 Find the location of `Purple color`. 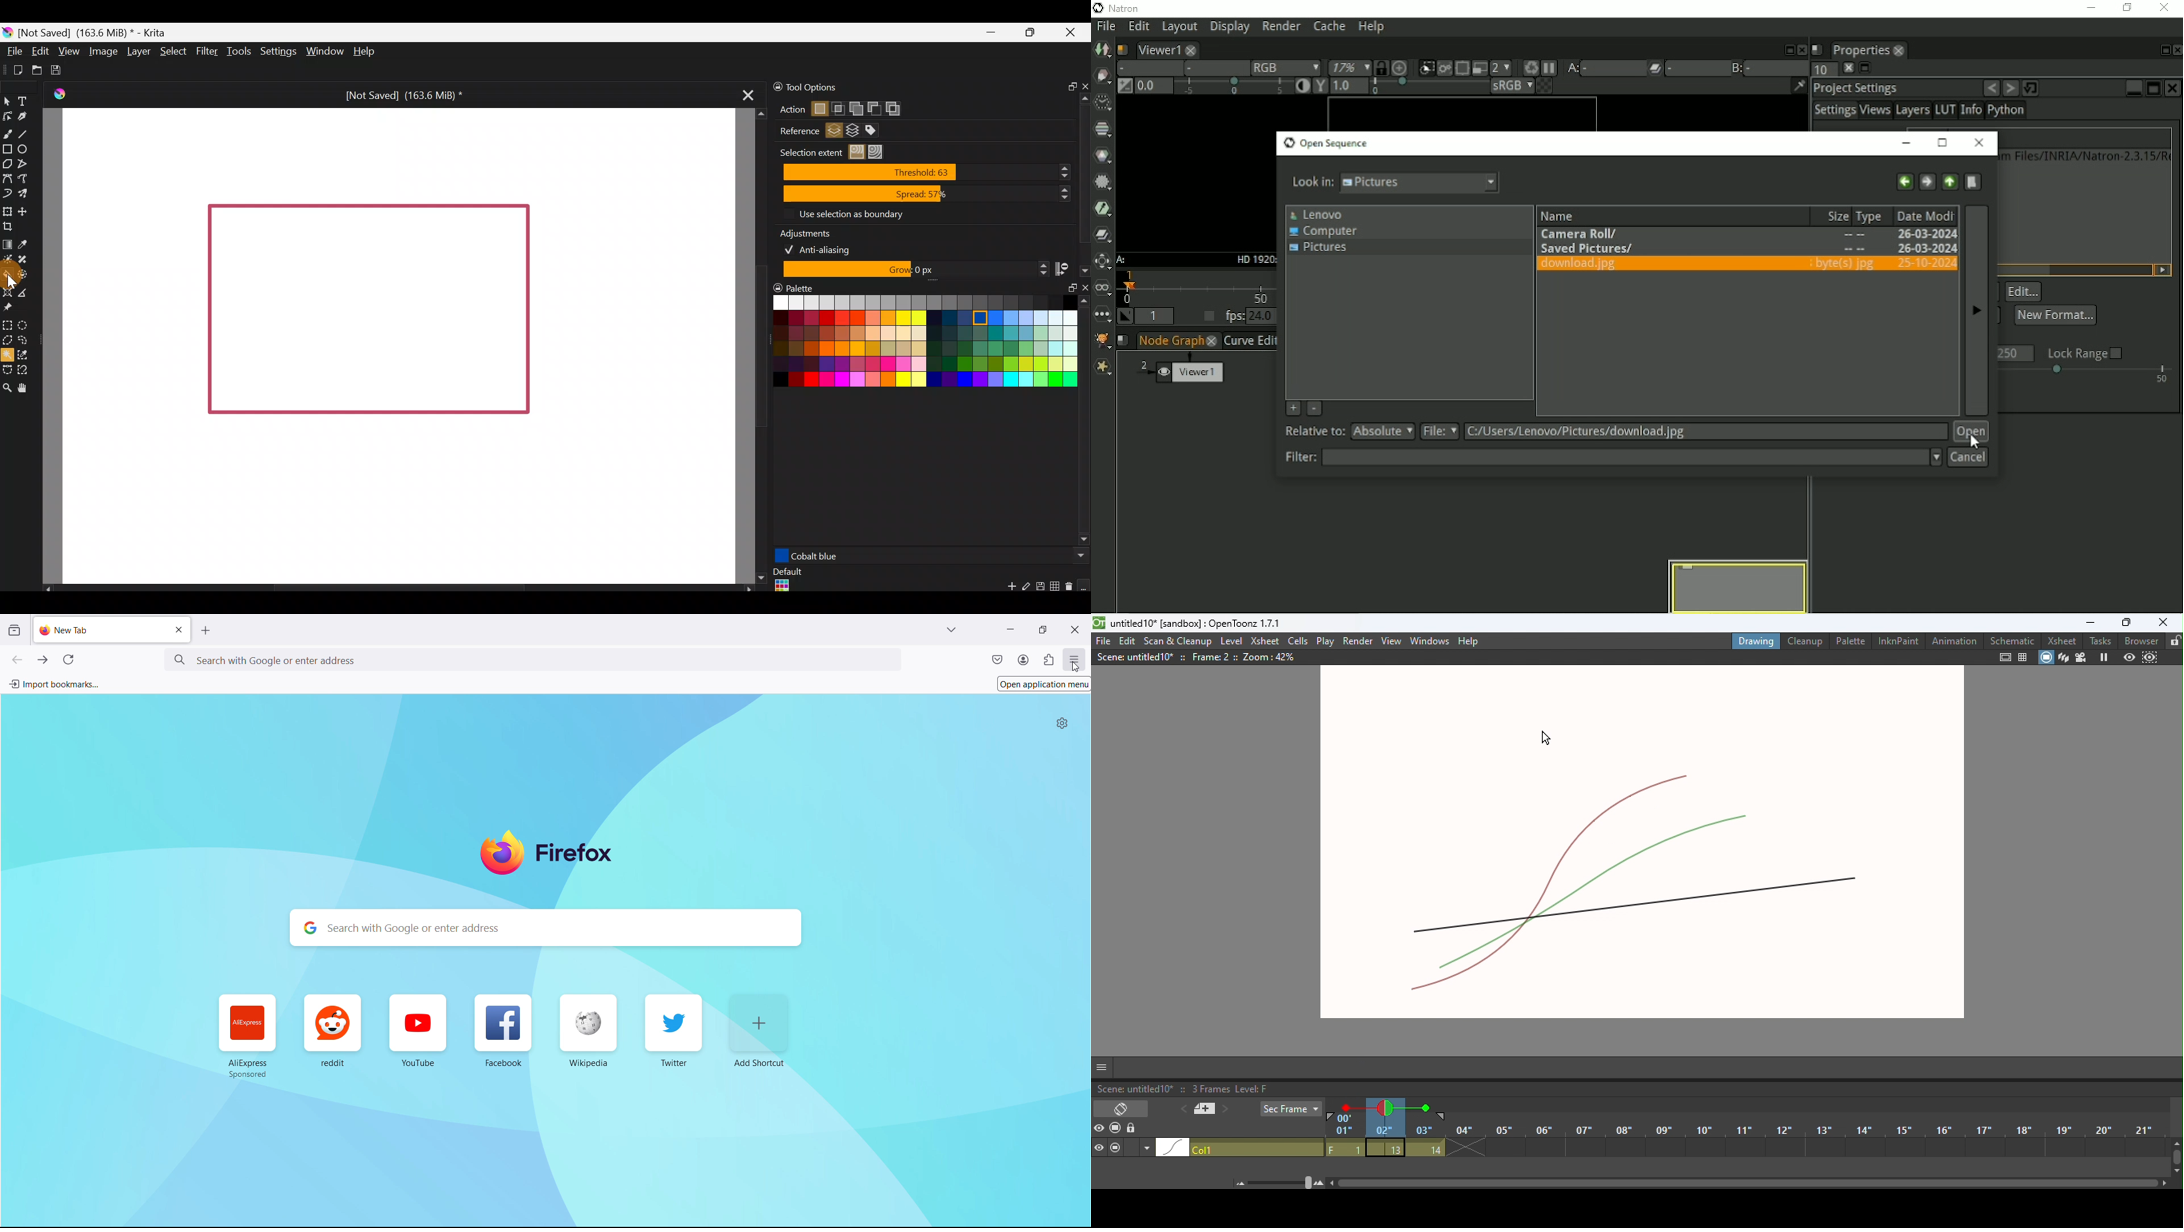

Purple color is located at coordinates (869, 555).